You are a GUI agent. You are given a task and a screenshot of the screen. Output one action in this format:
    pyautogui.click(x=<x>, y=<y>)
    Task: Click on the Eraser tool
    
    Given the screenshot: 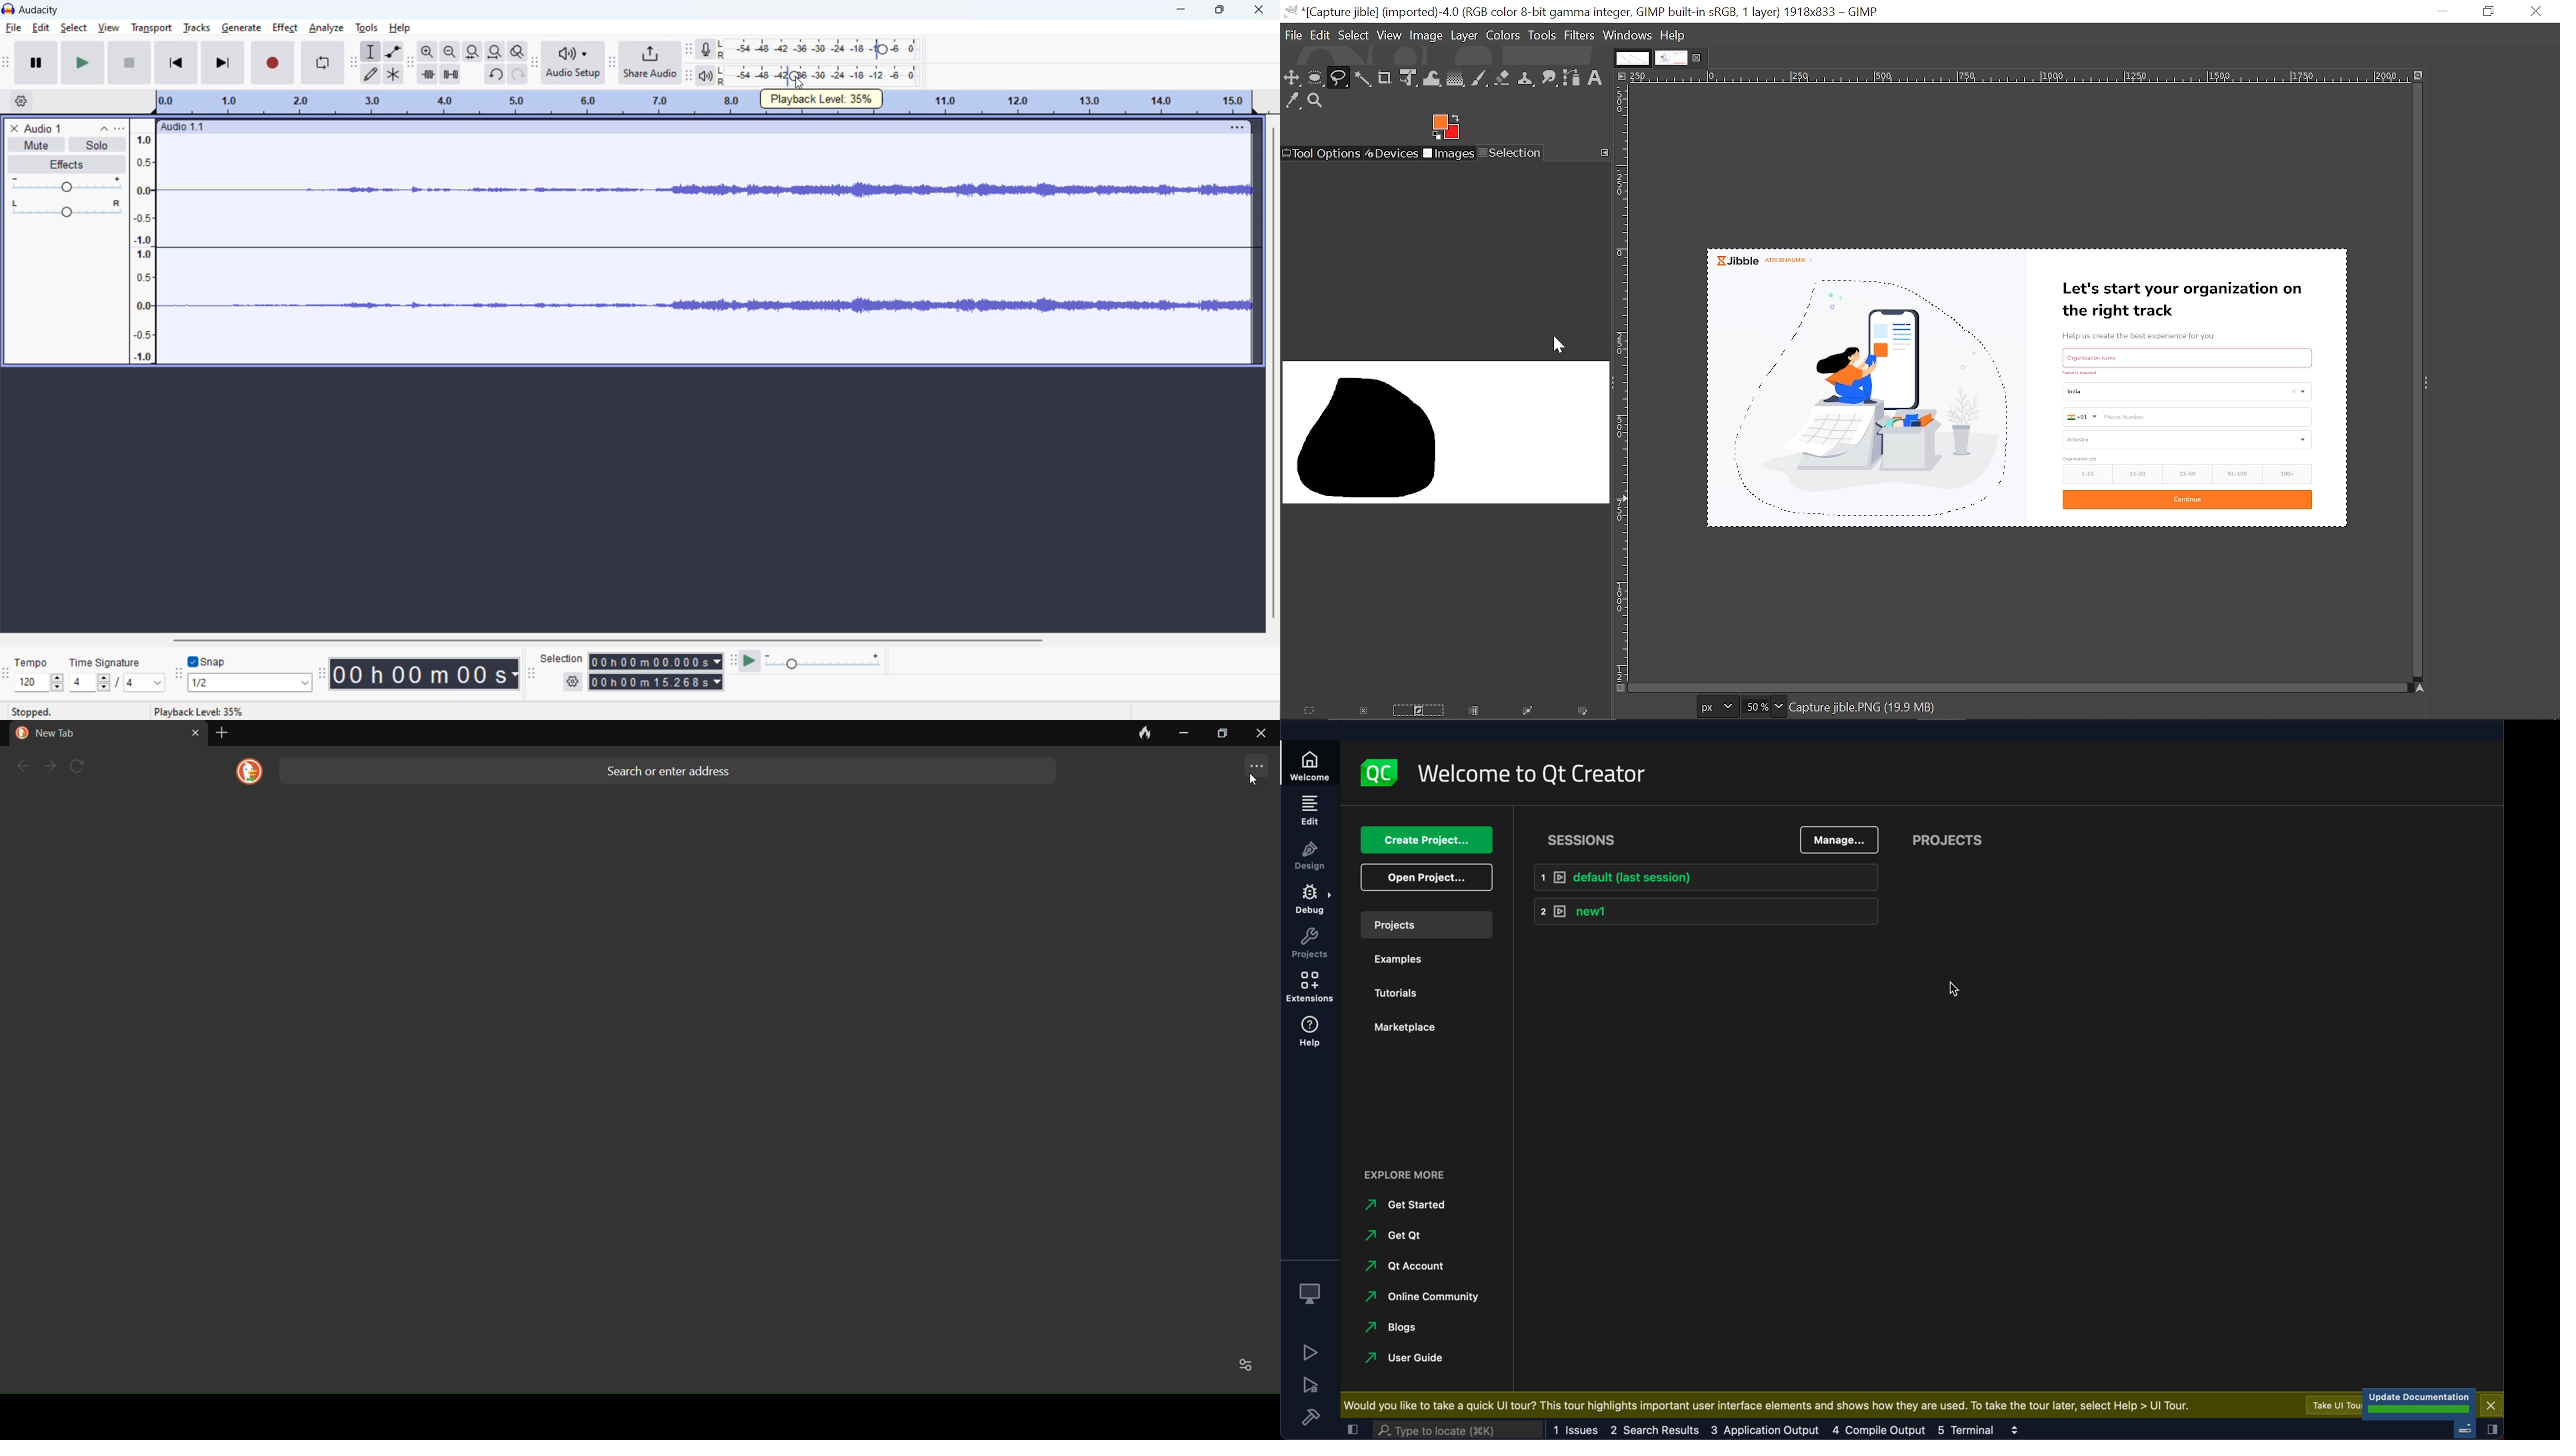 What is the action you would take?
    pyautogui.click(x=1504, y=78)
    